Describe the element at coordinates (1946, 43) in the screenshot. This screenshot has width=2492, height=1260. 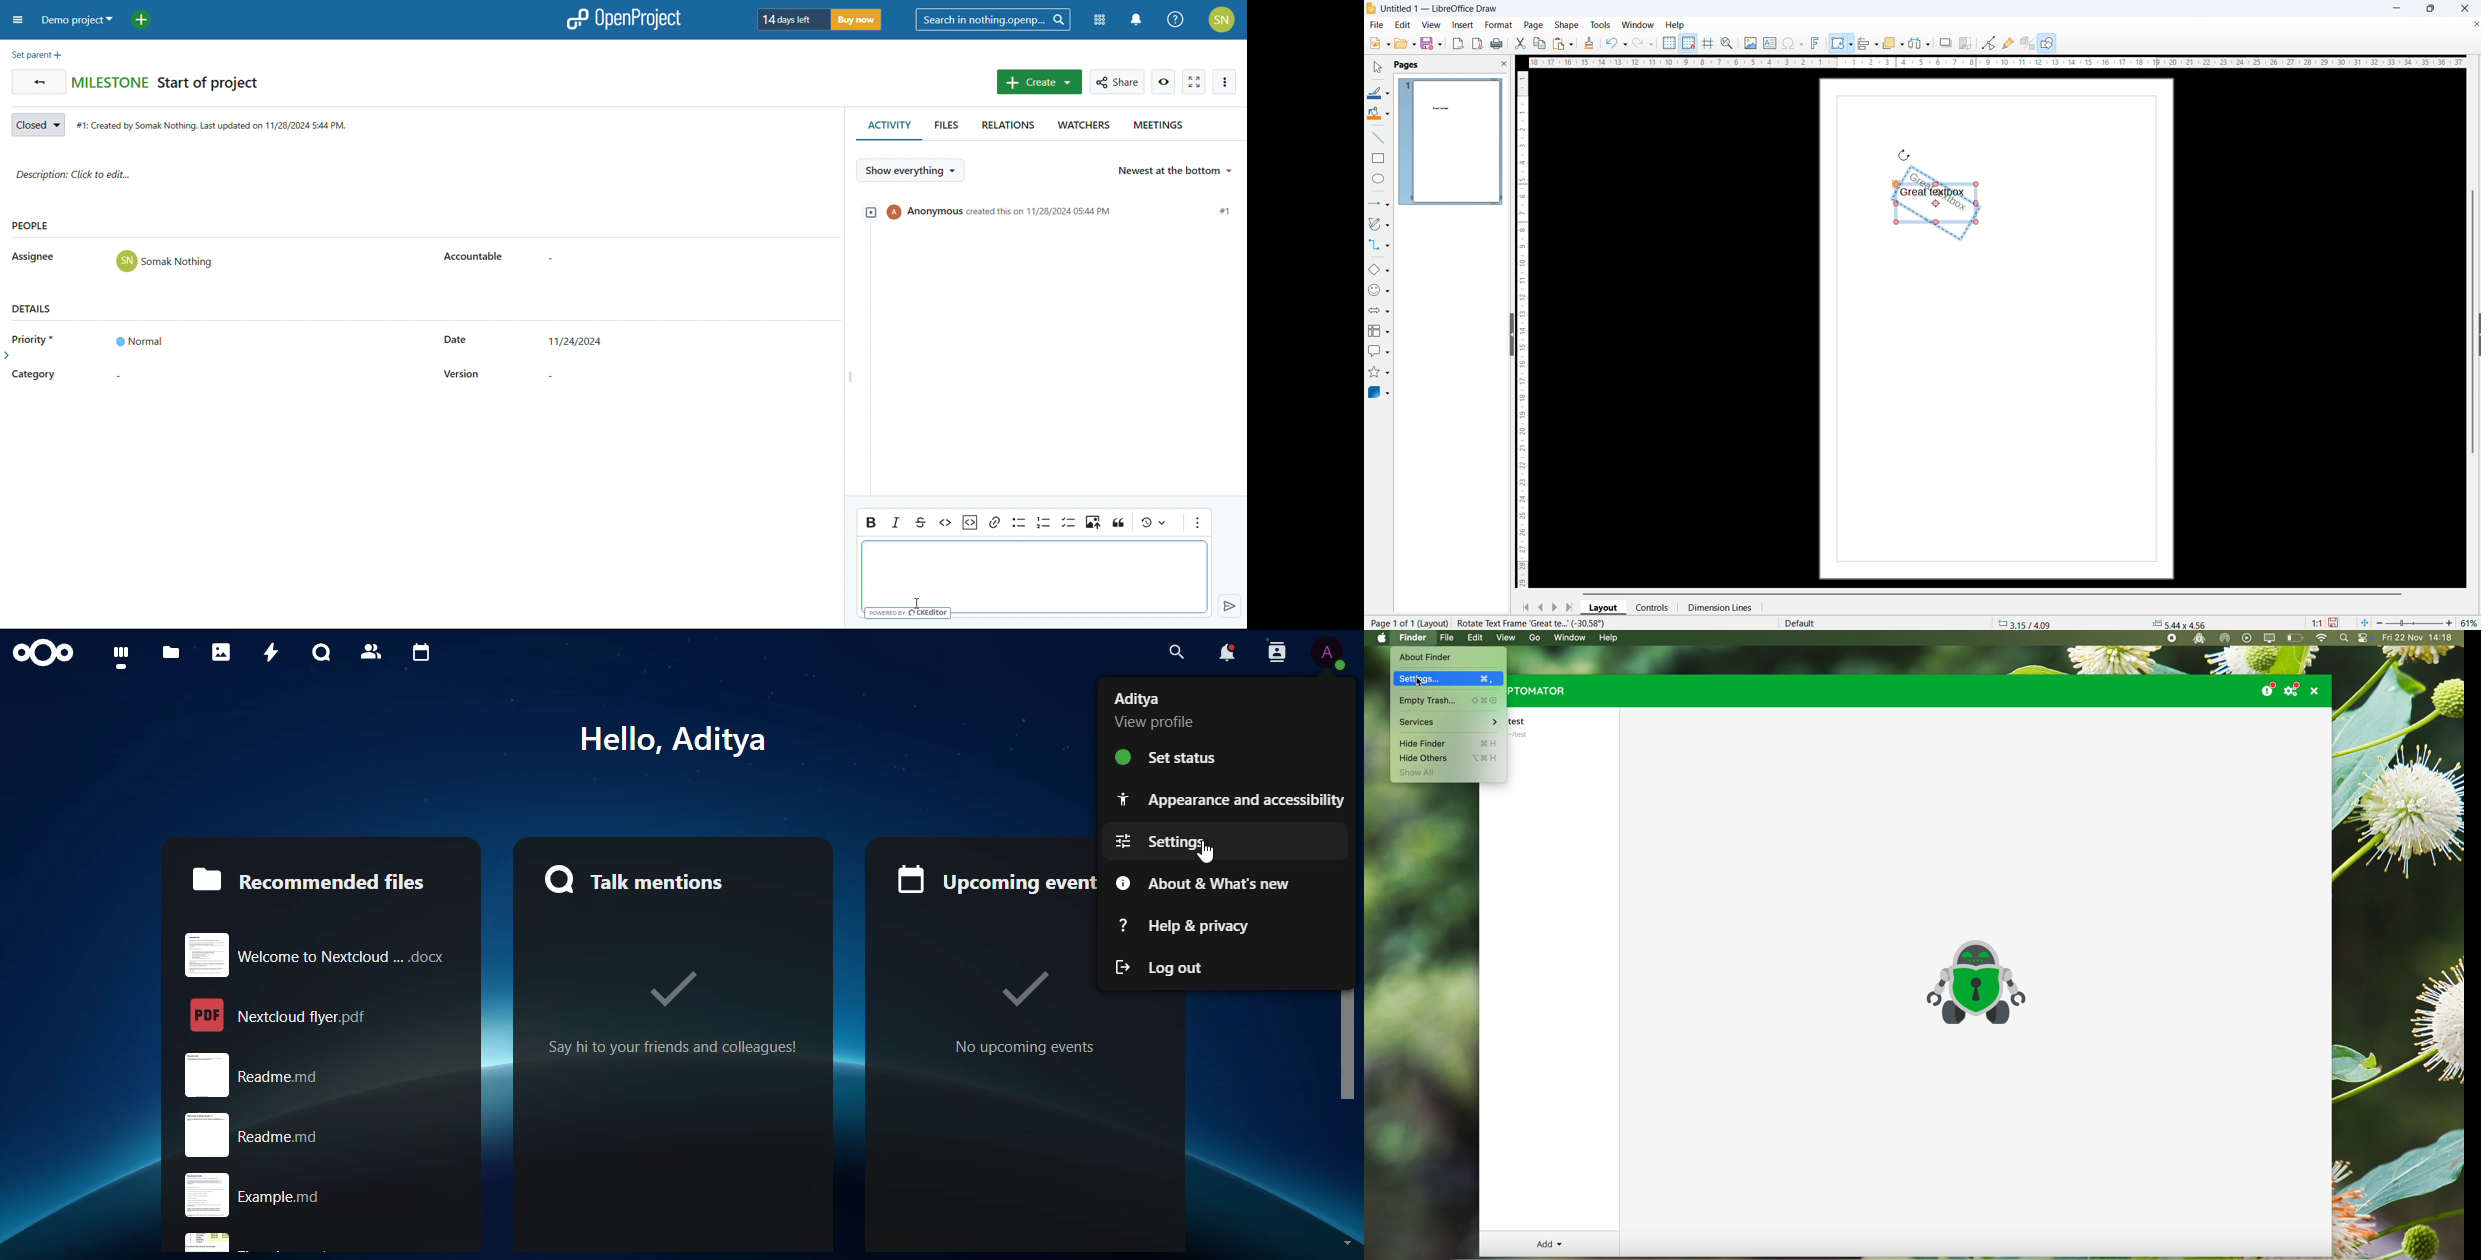
I see `shadow` at that location.